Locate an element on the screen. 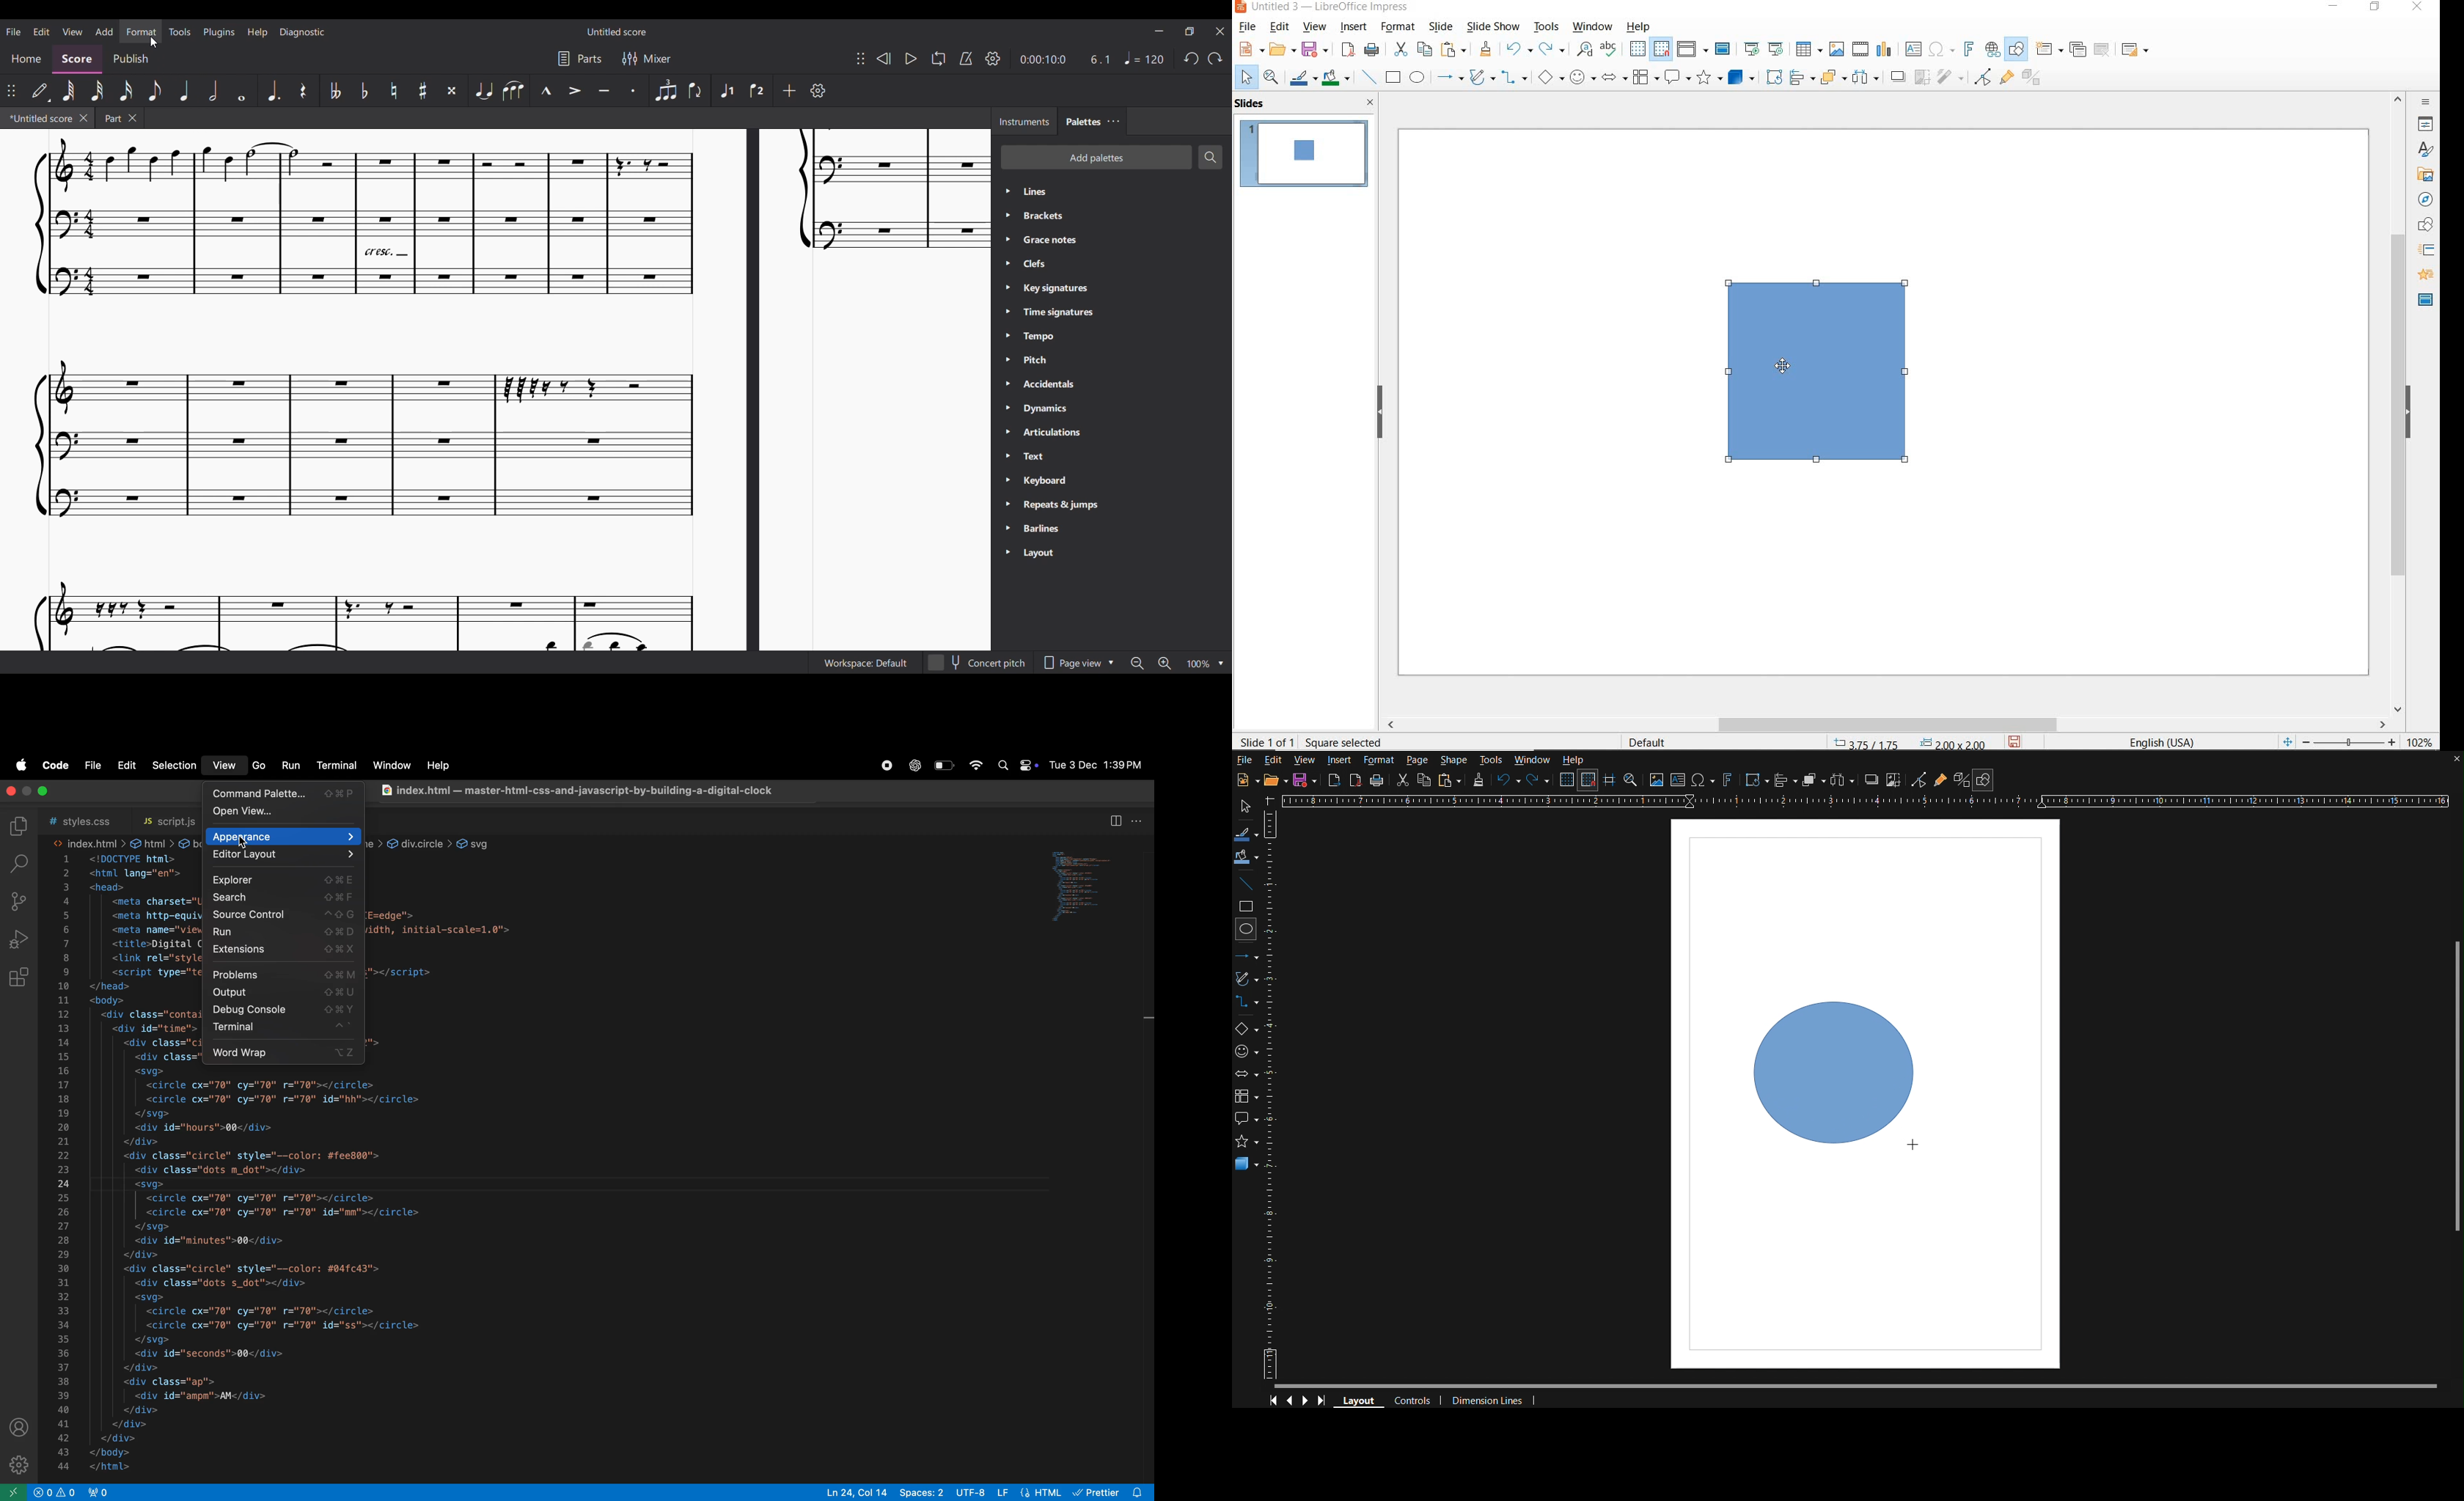  find and replace is located at coordinates (1582, 52).